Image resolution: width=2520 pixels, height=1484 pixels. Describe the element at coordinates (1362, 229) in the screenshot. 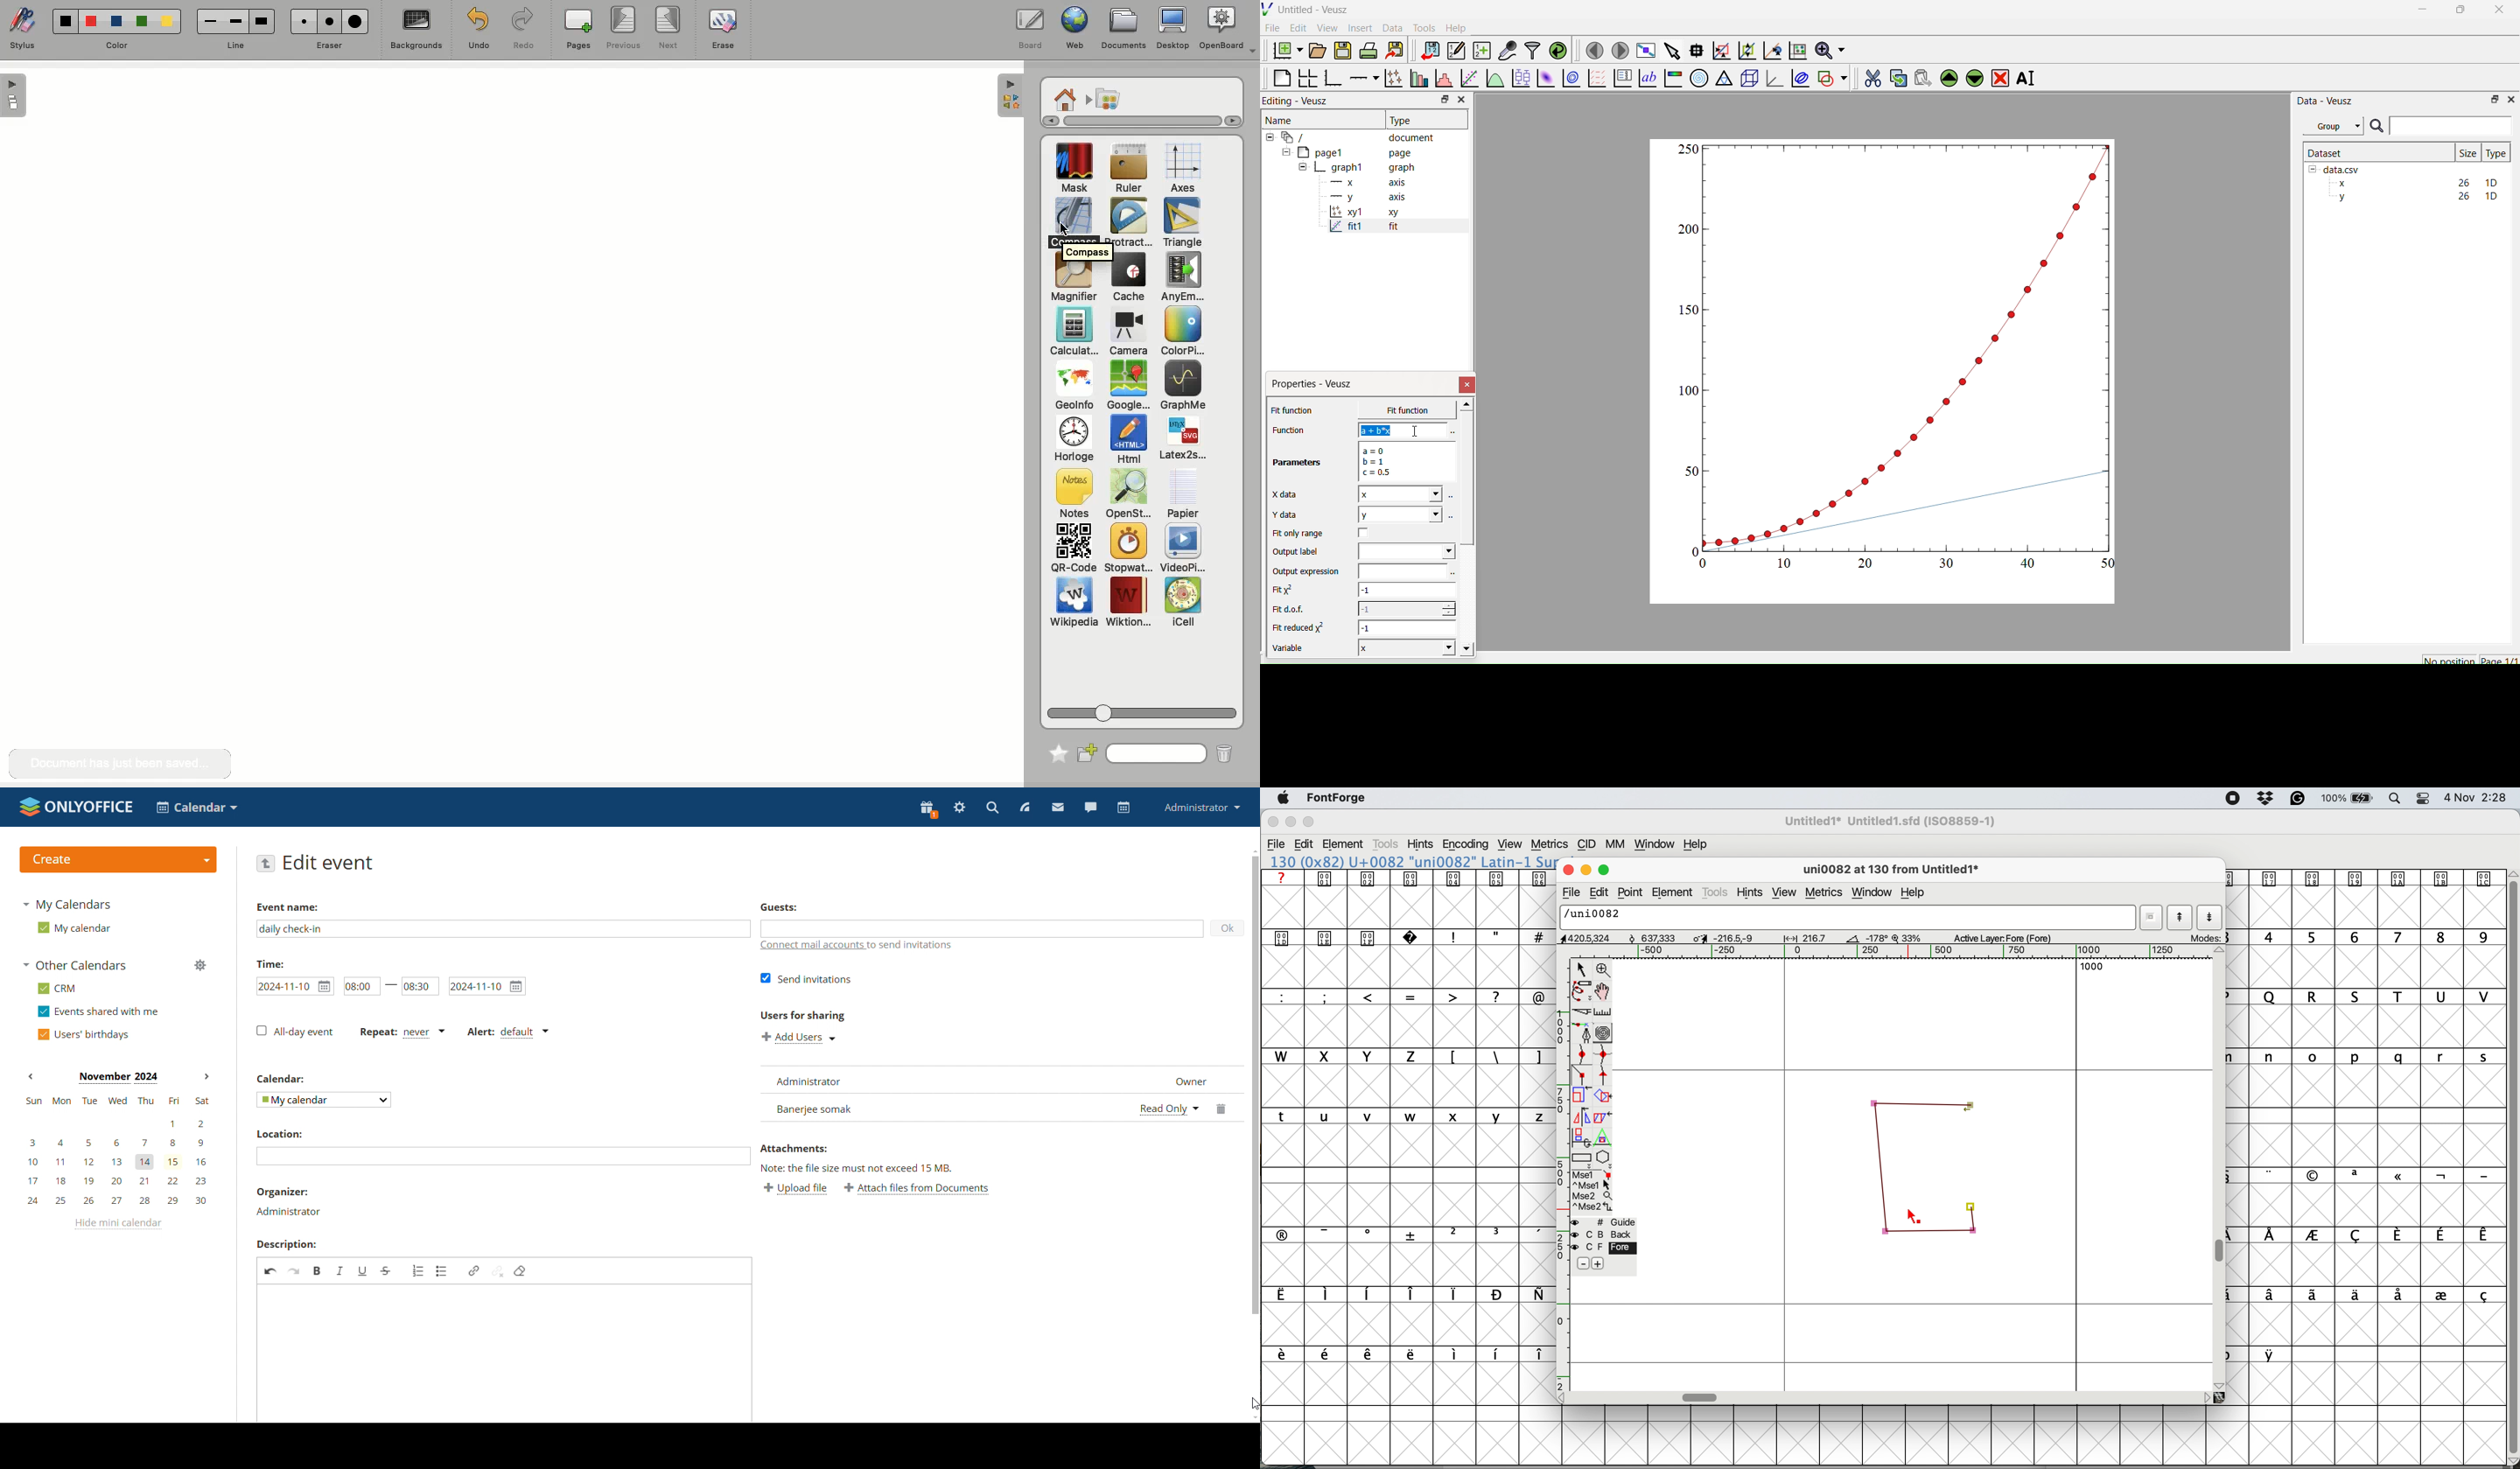

I see `fit1 fit` at that location.